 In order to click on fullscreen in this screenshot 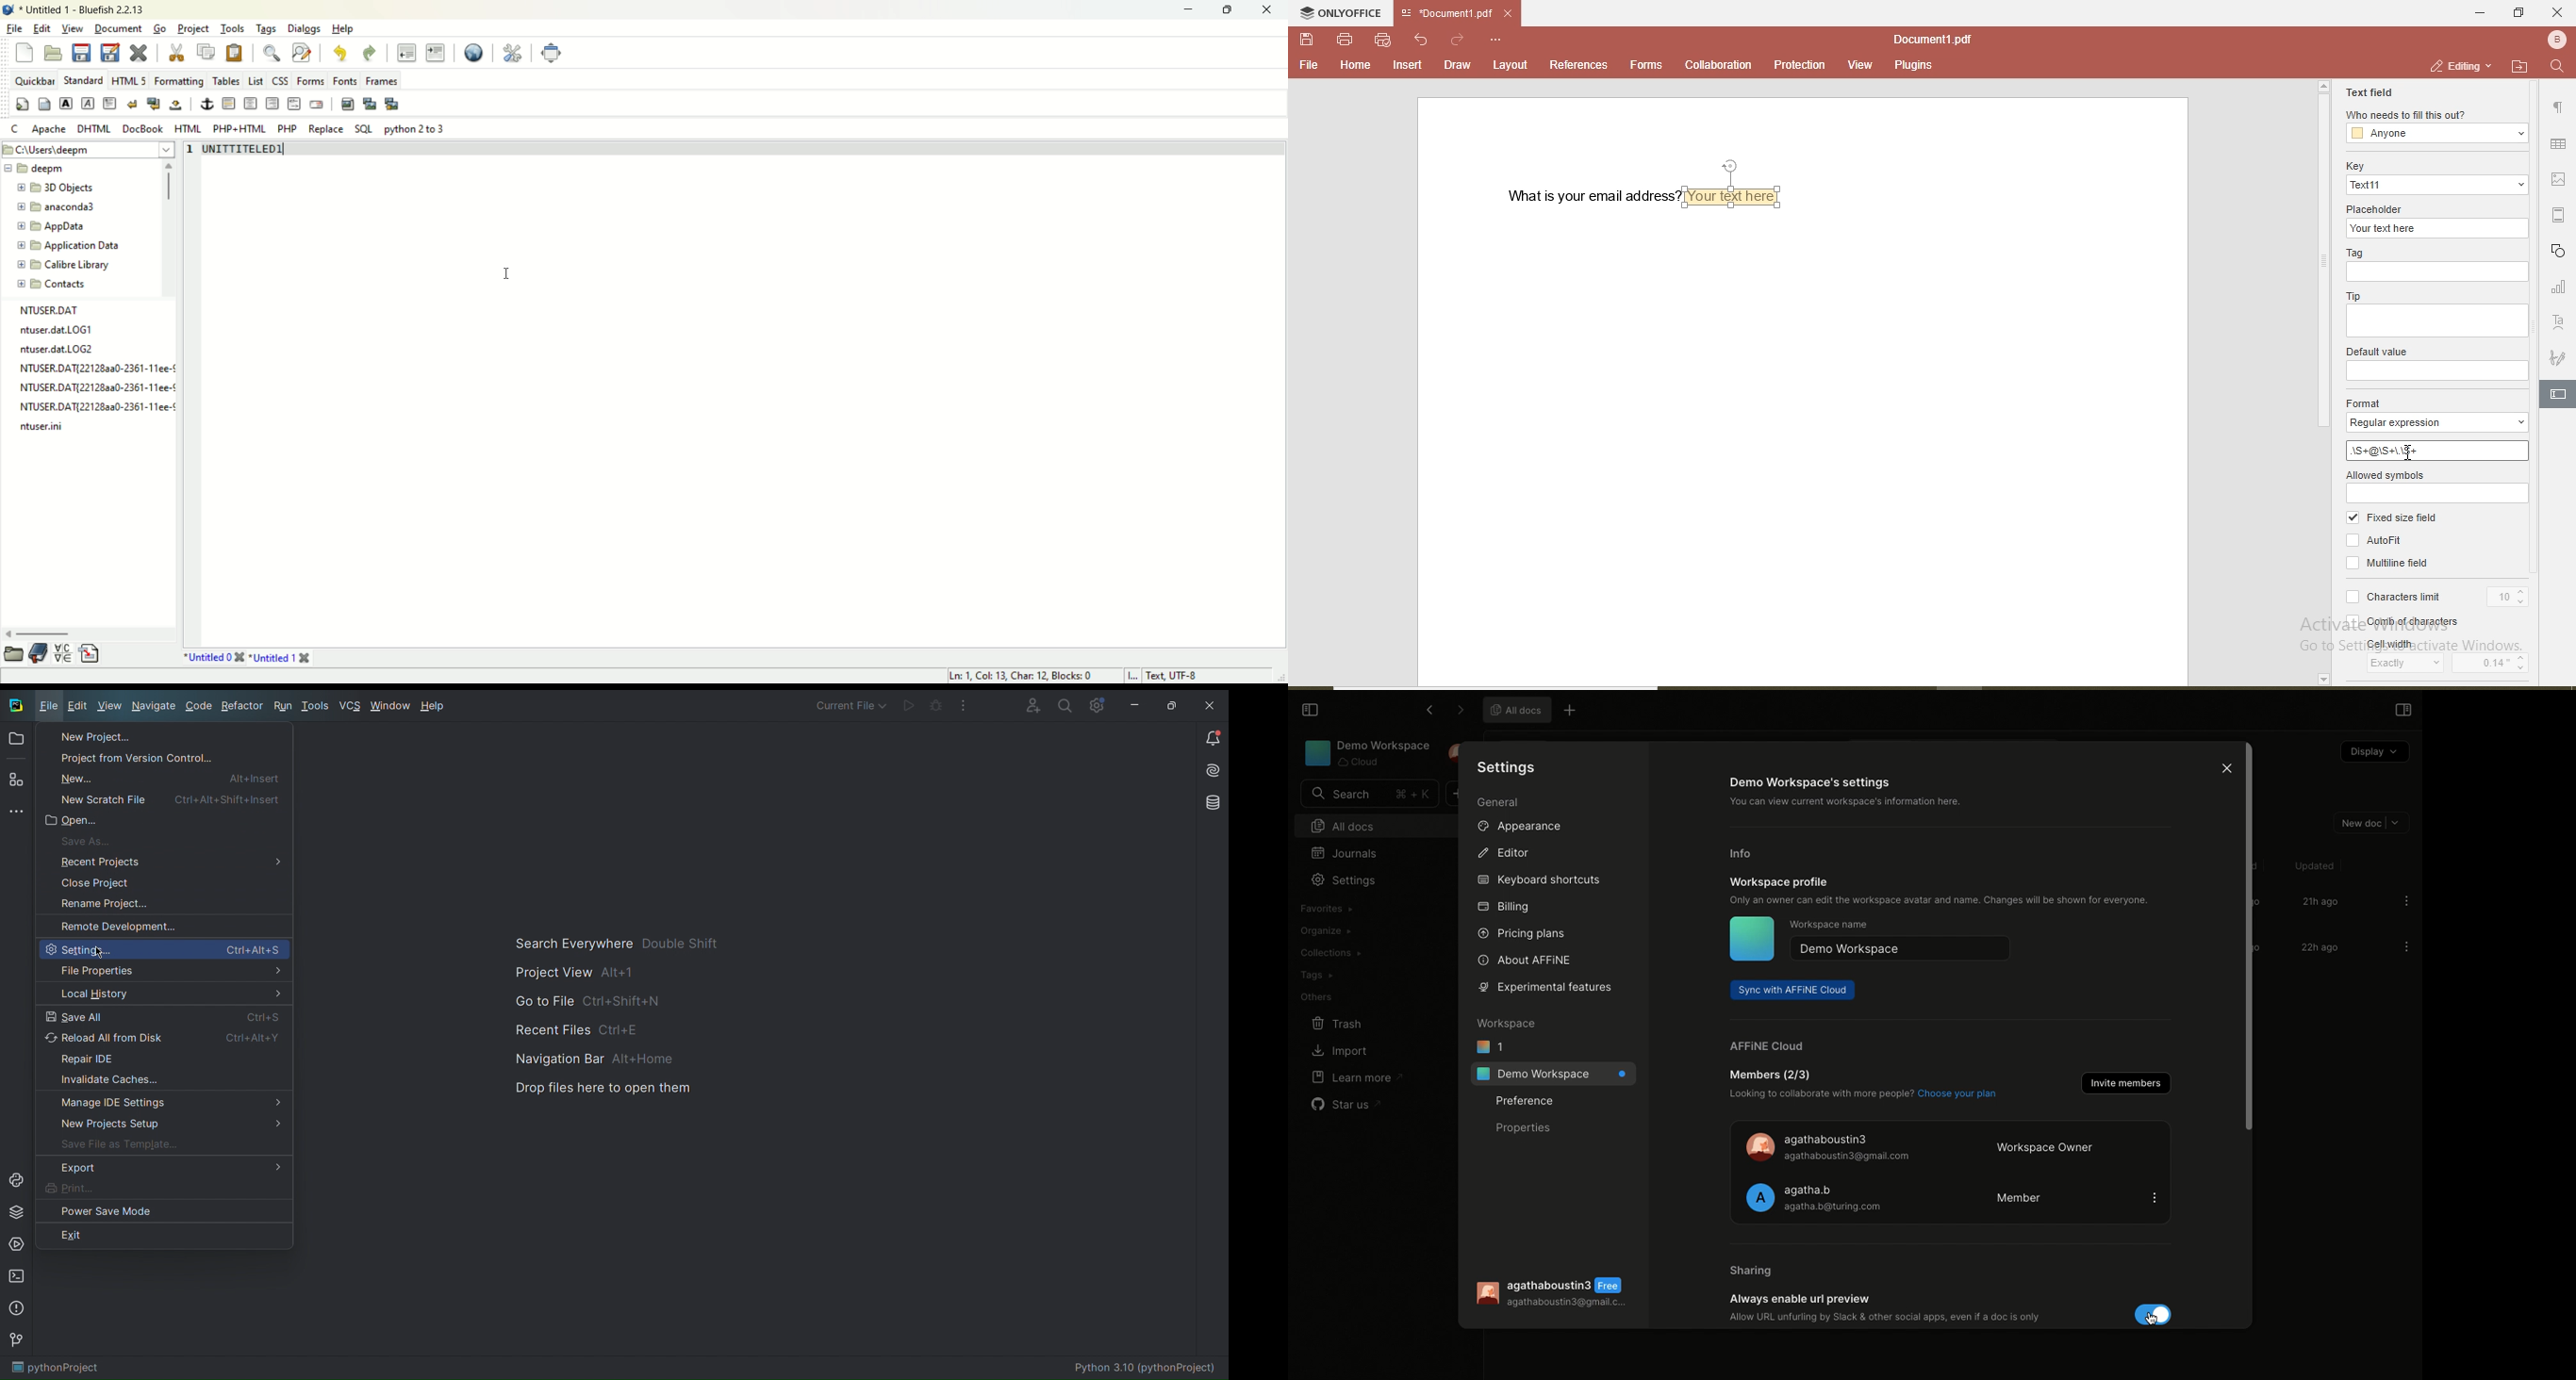, I will do `click(551, 52)`.